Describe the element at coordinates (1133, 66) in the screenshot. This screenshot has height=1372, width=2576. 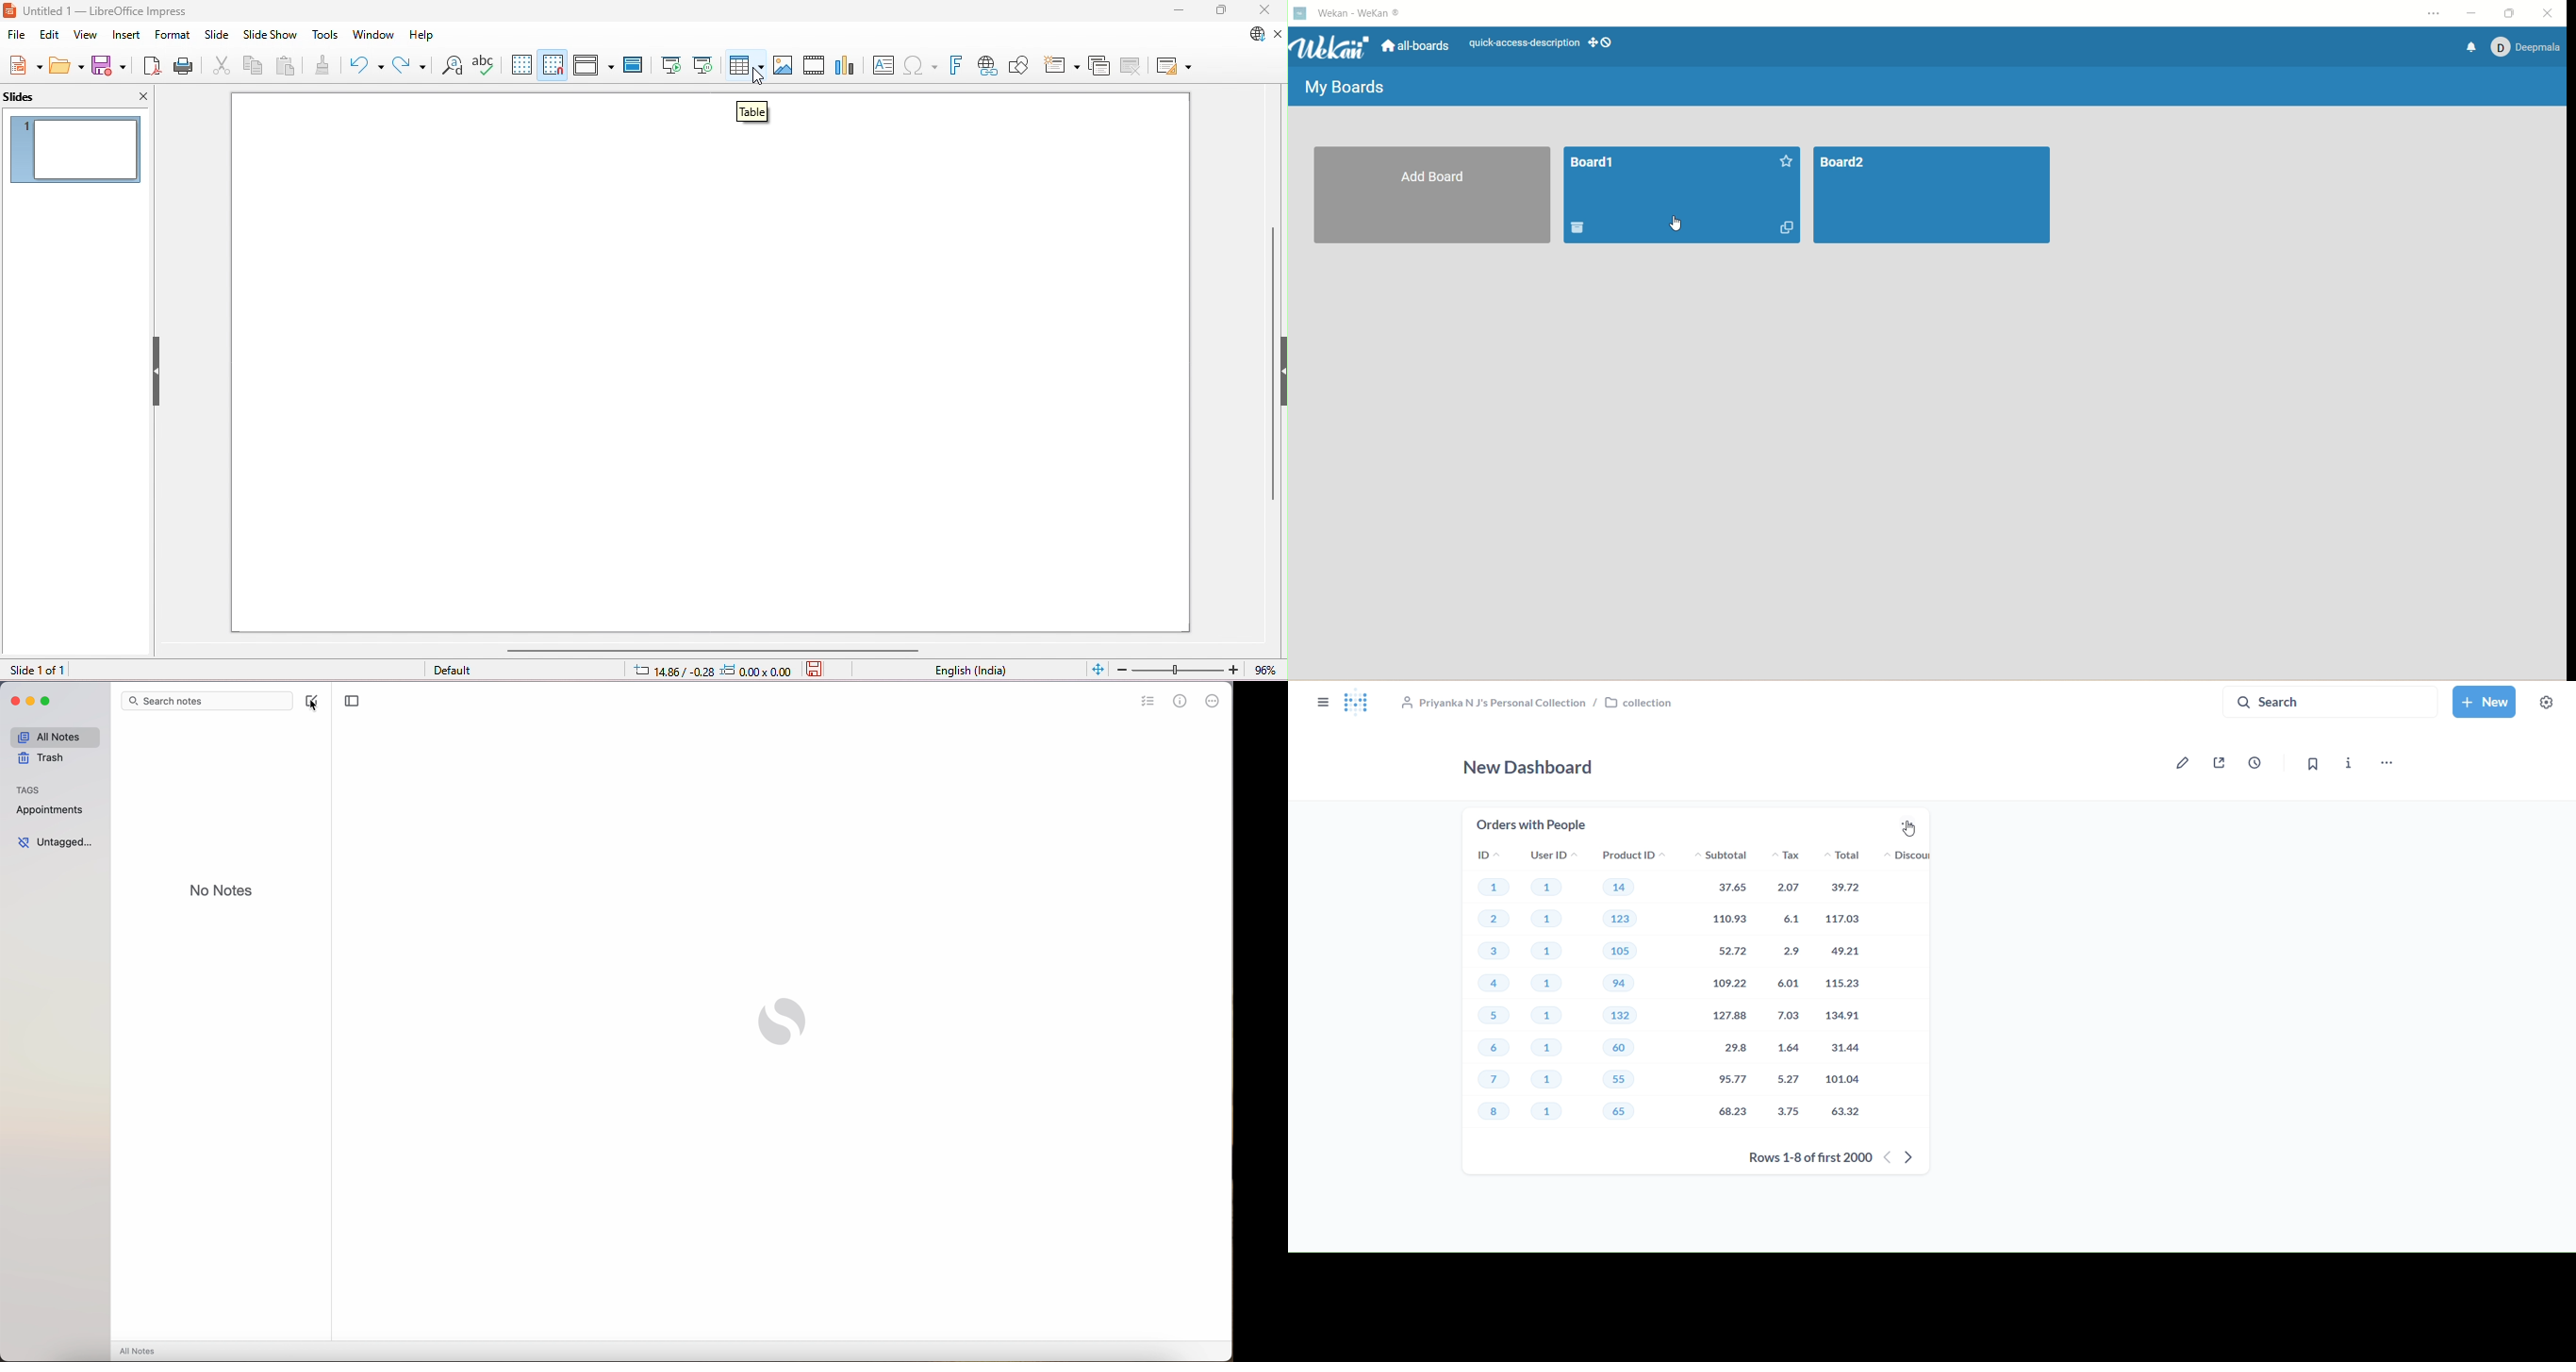
I see `delete slide` at that location.